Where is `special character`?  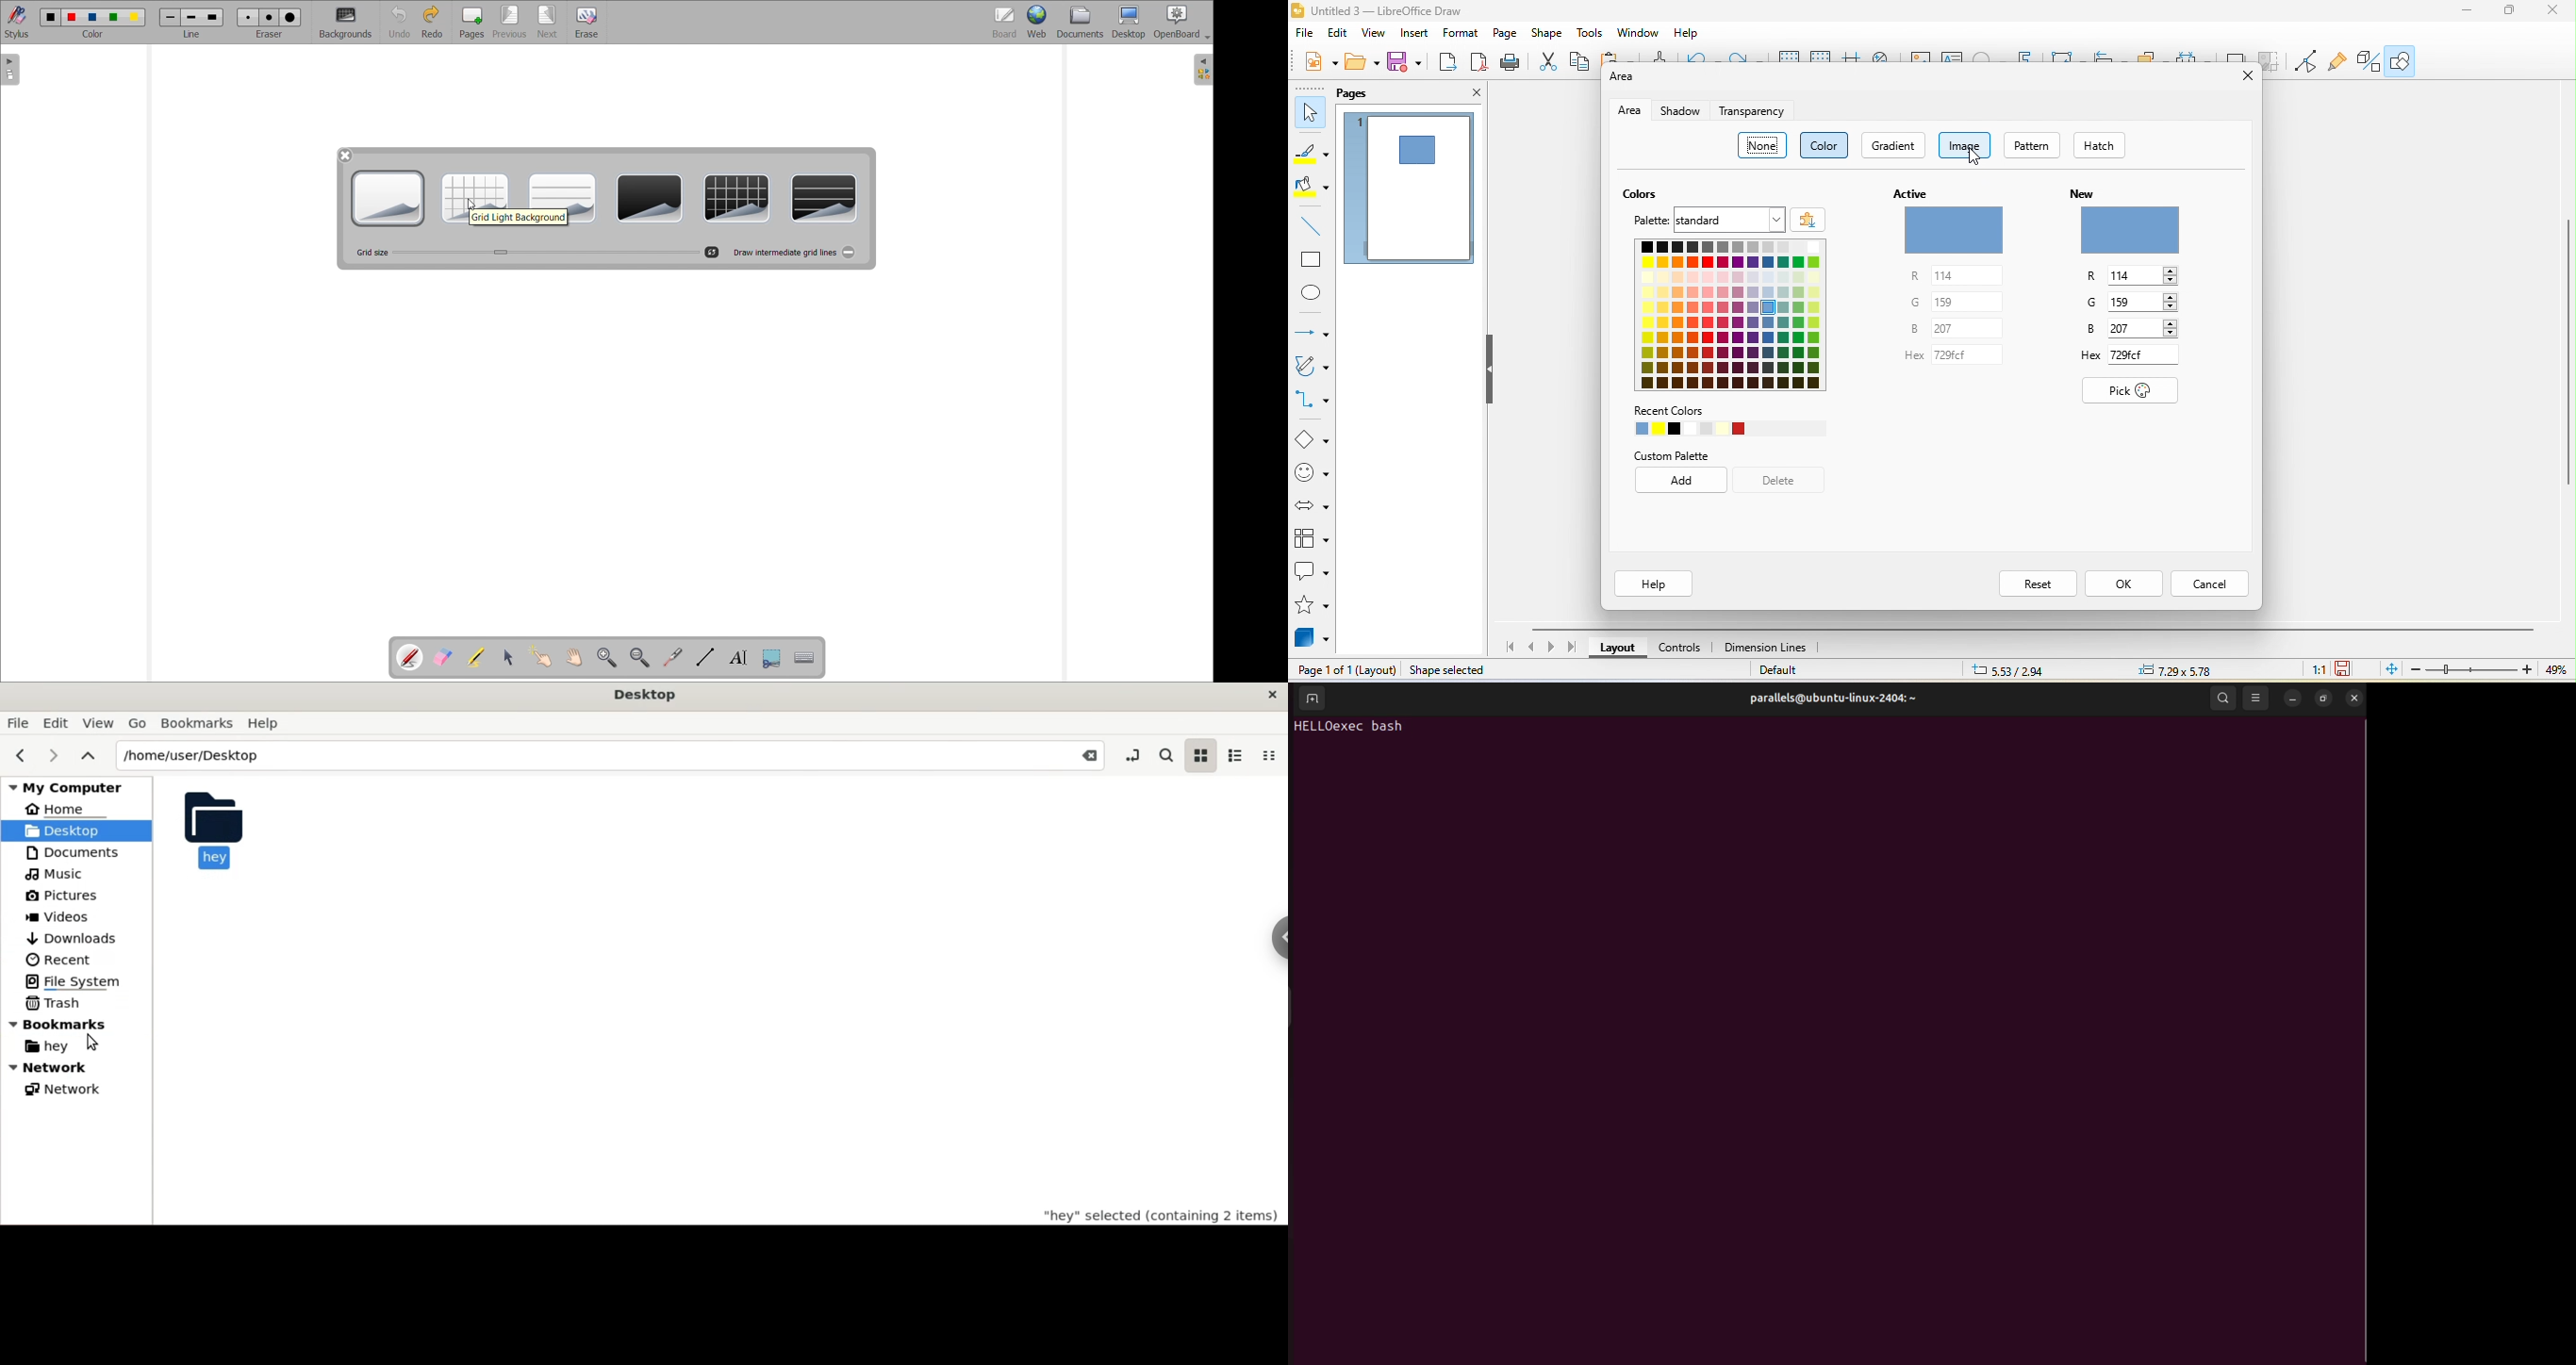
special character is located at coordinates (1989, 56).